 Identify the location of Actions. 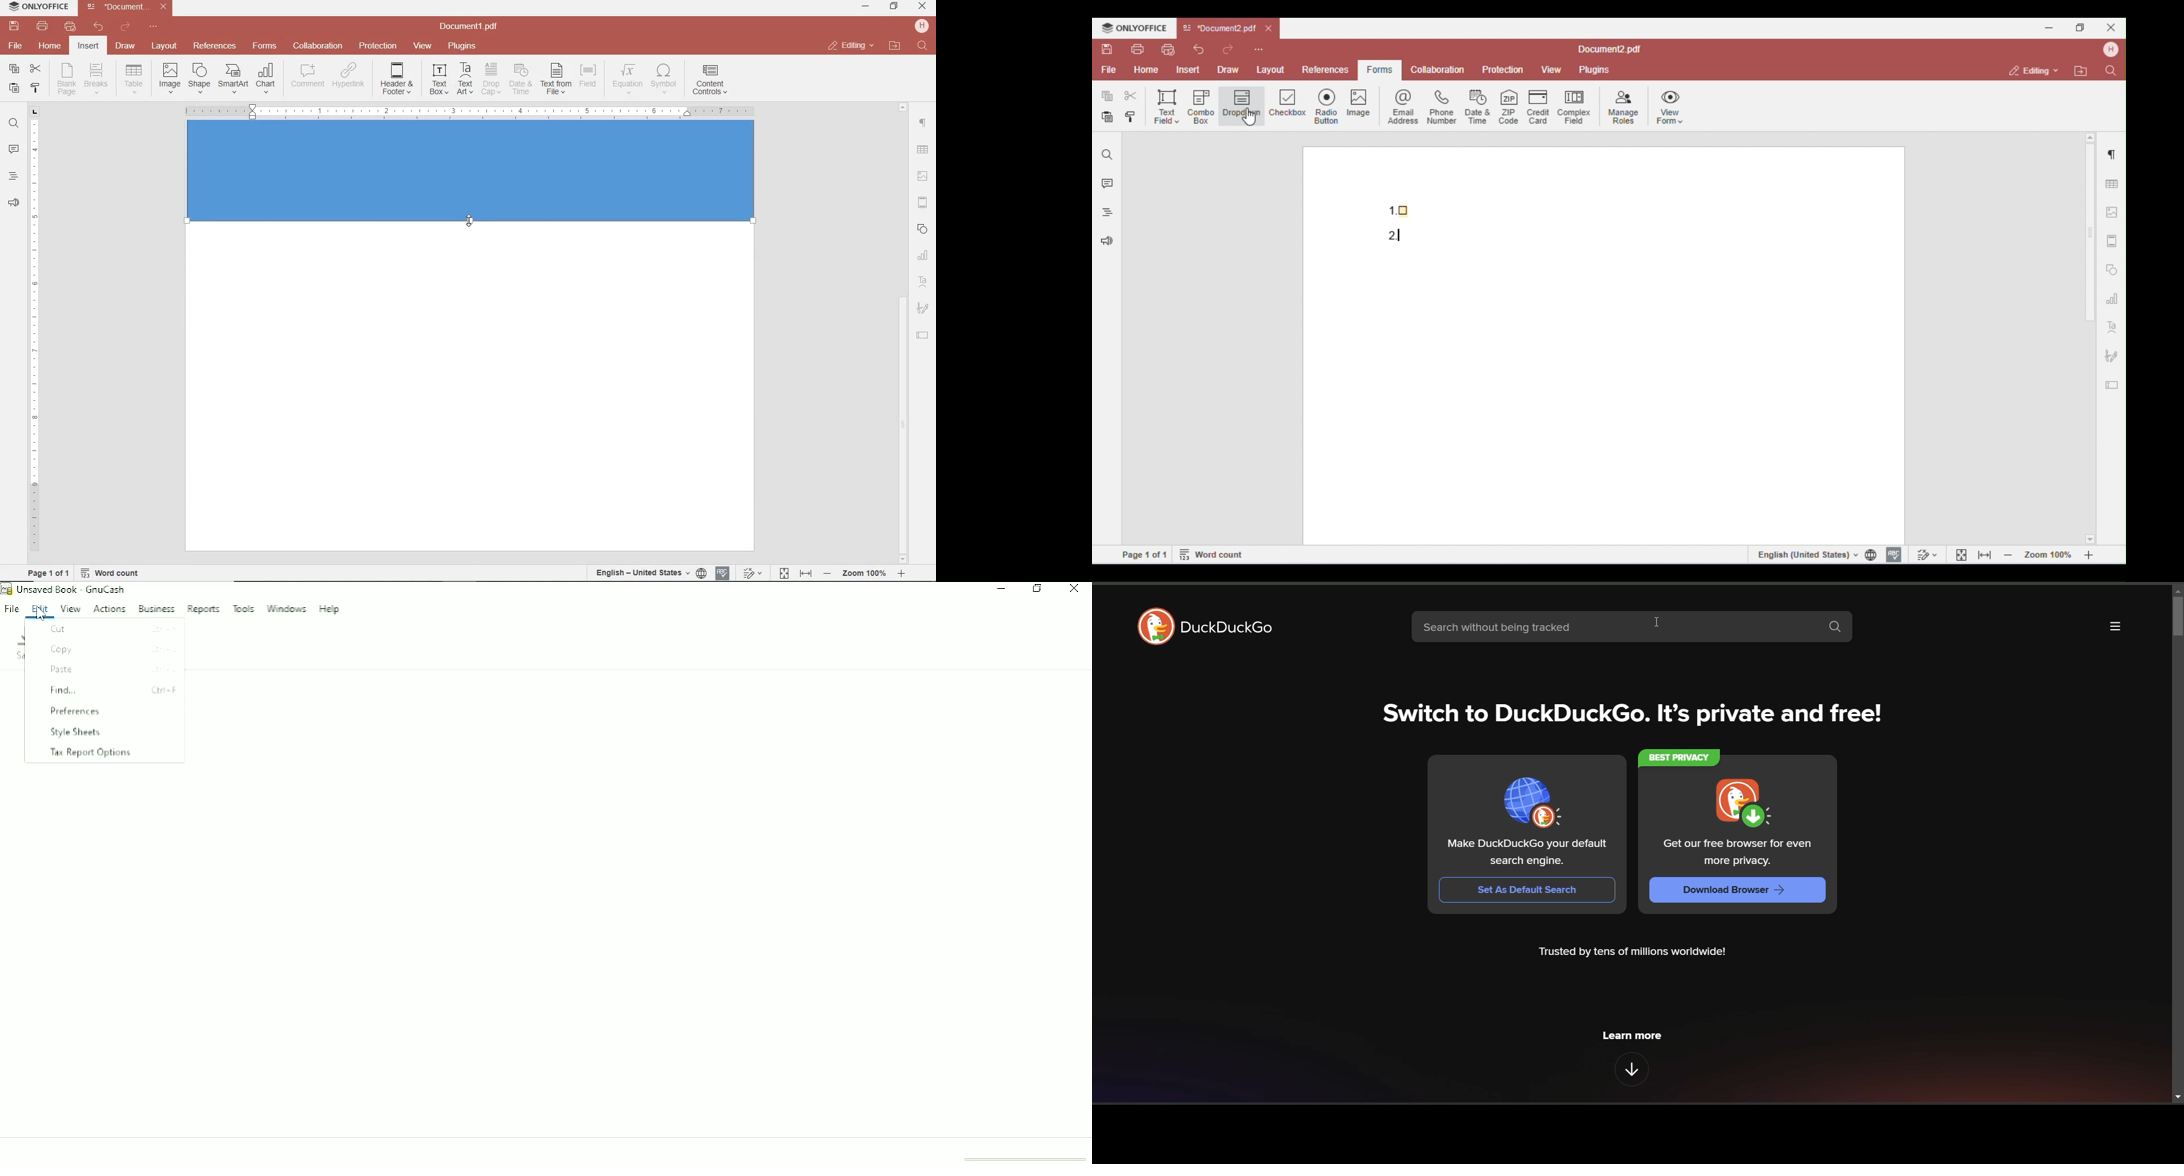
(110, 609).